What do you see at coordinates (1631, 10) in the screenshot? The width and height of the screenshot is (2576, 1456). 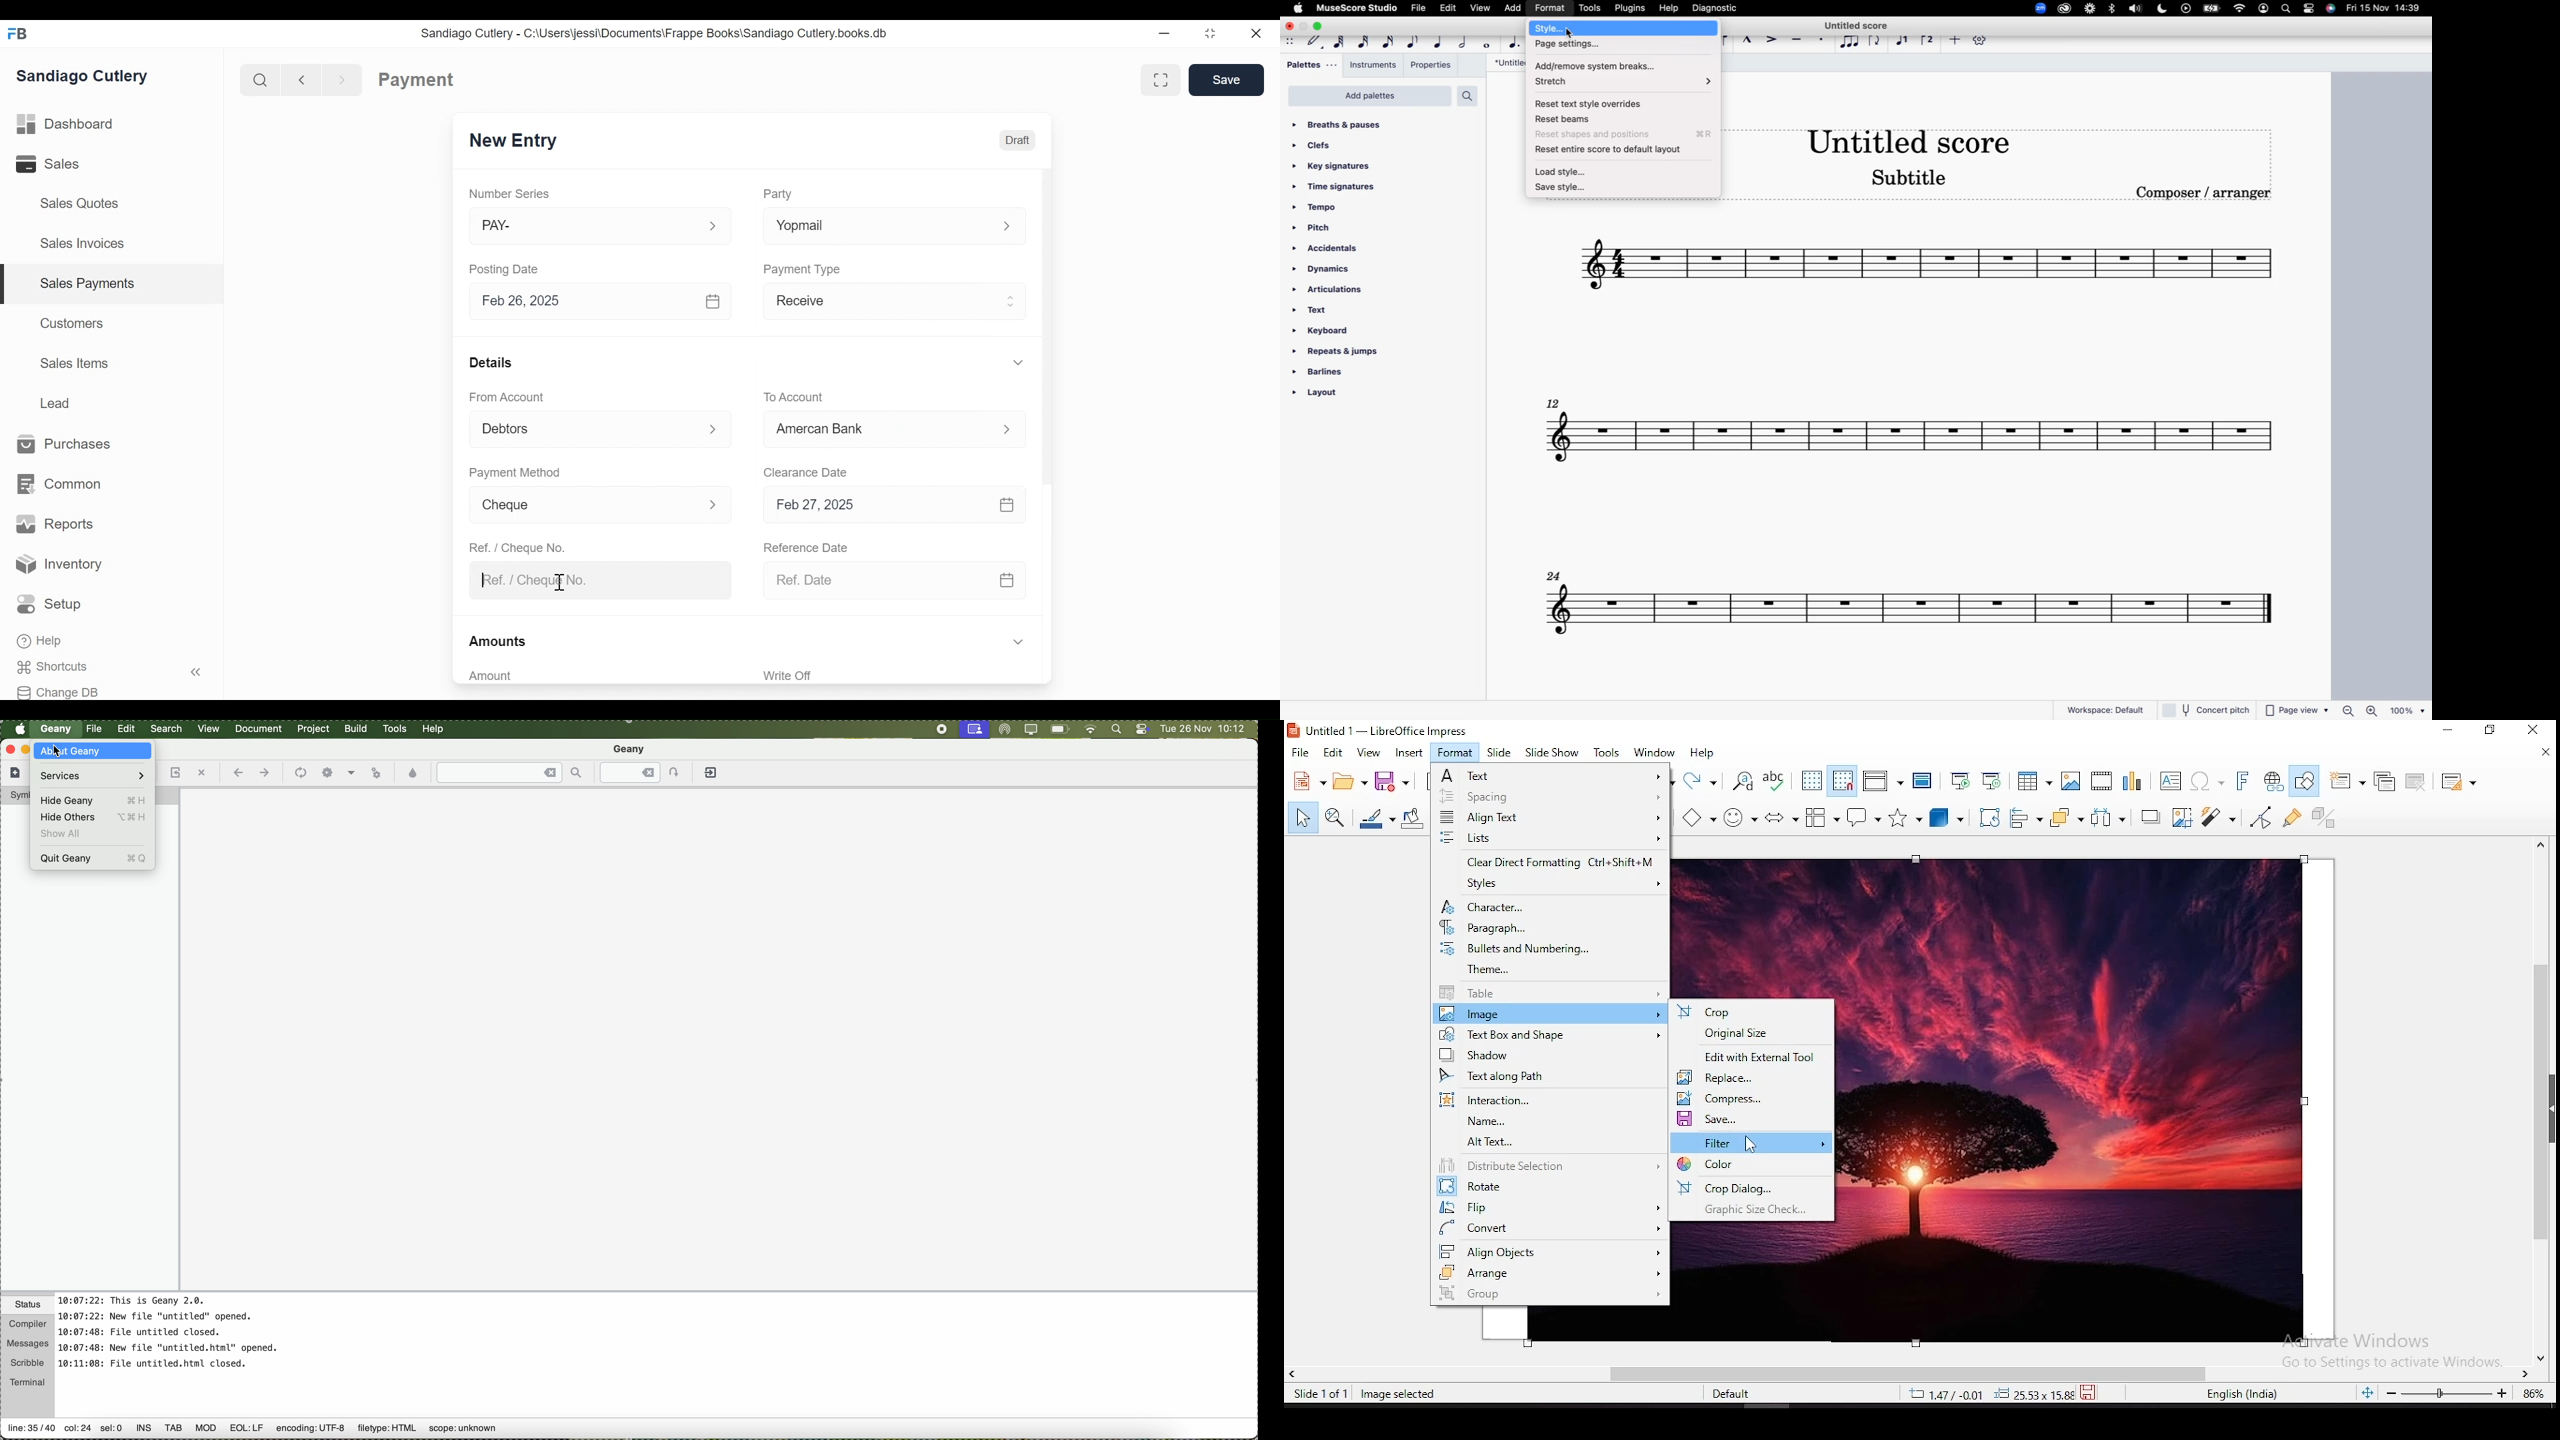 I see `plugins` at bounding box center [1631, 10].